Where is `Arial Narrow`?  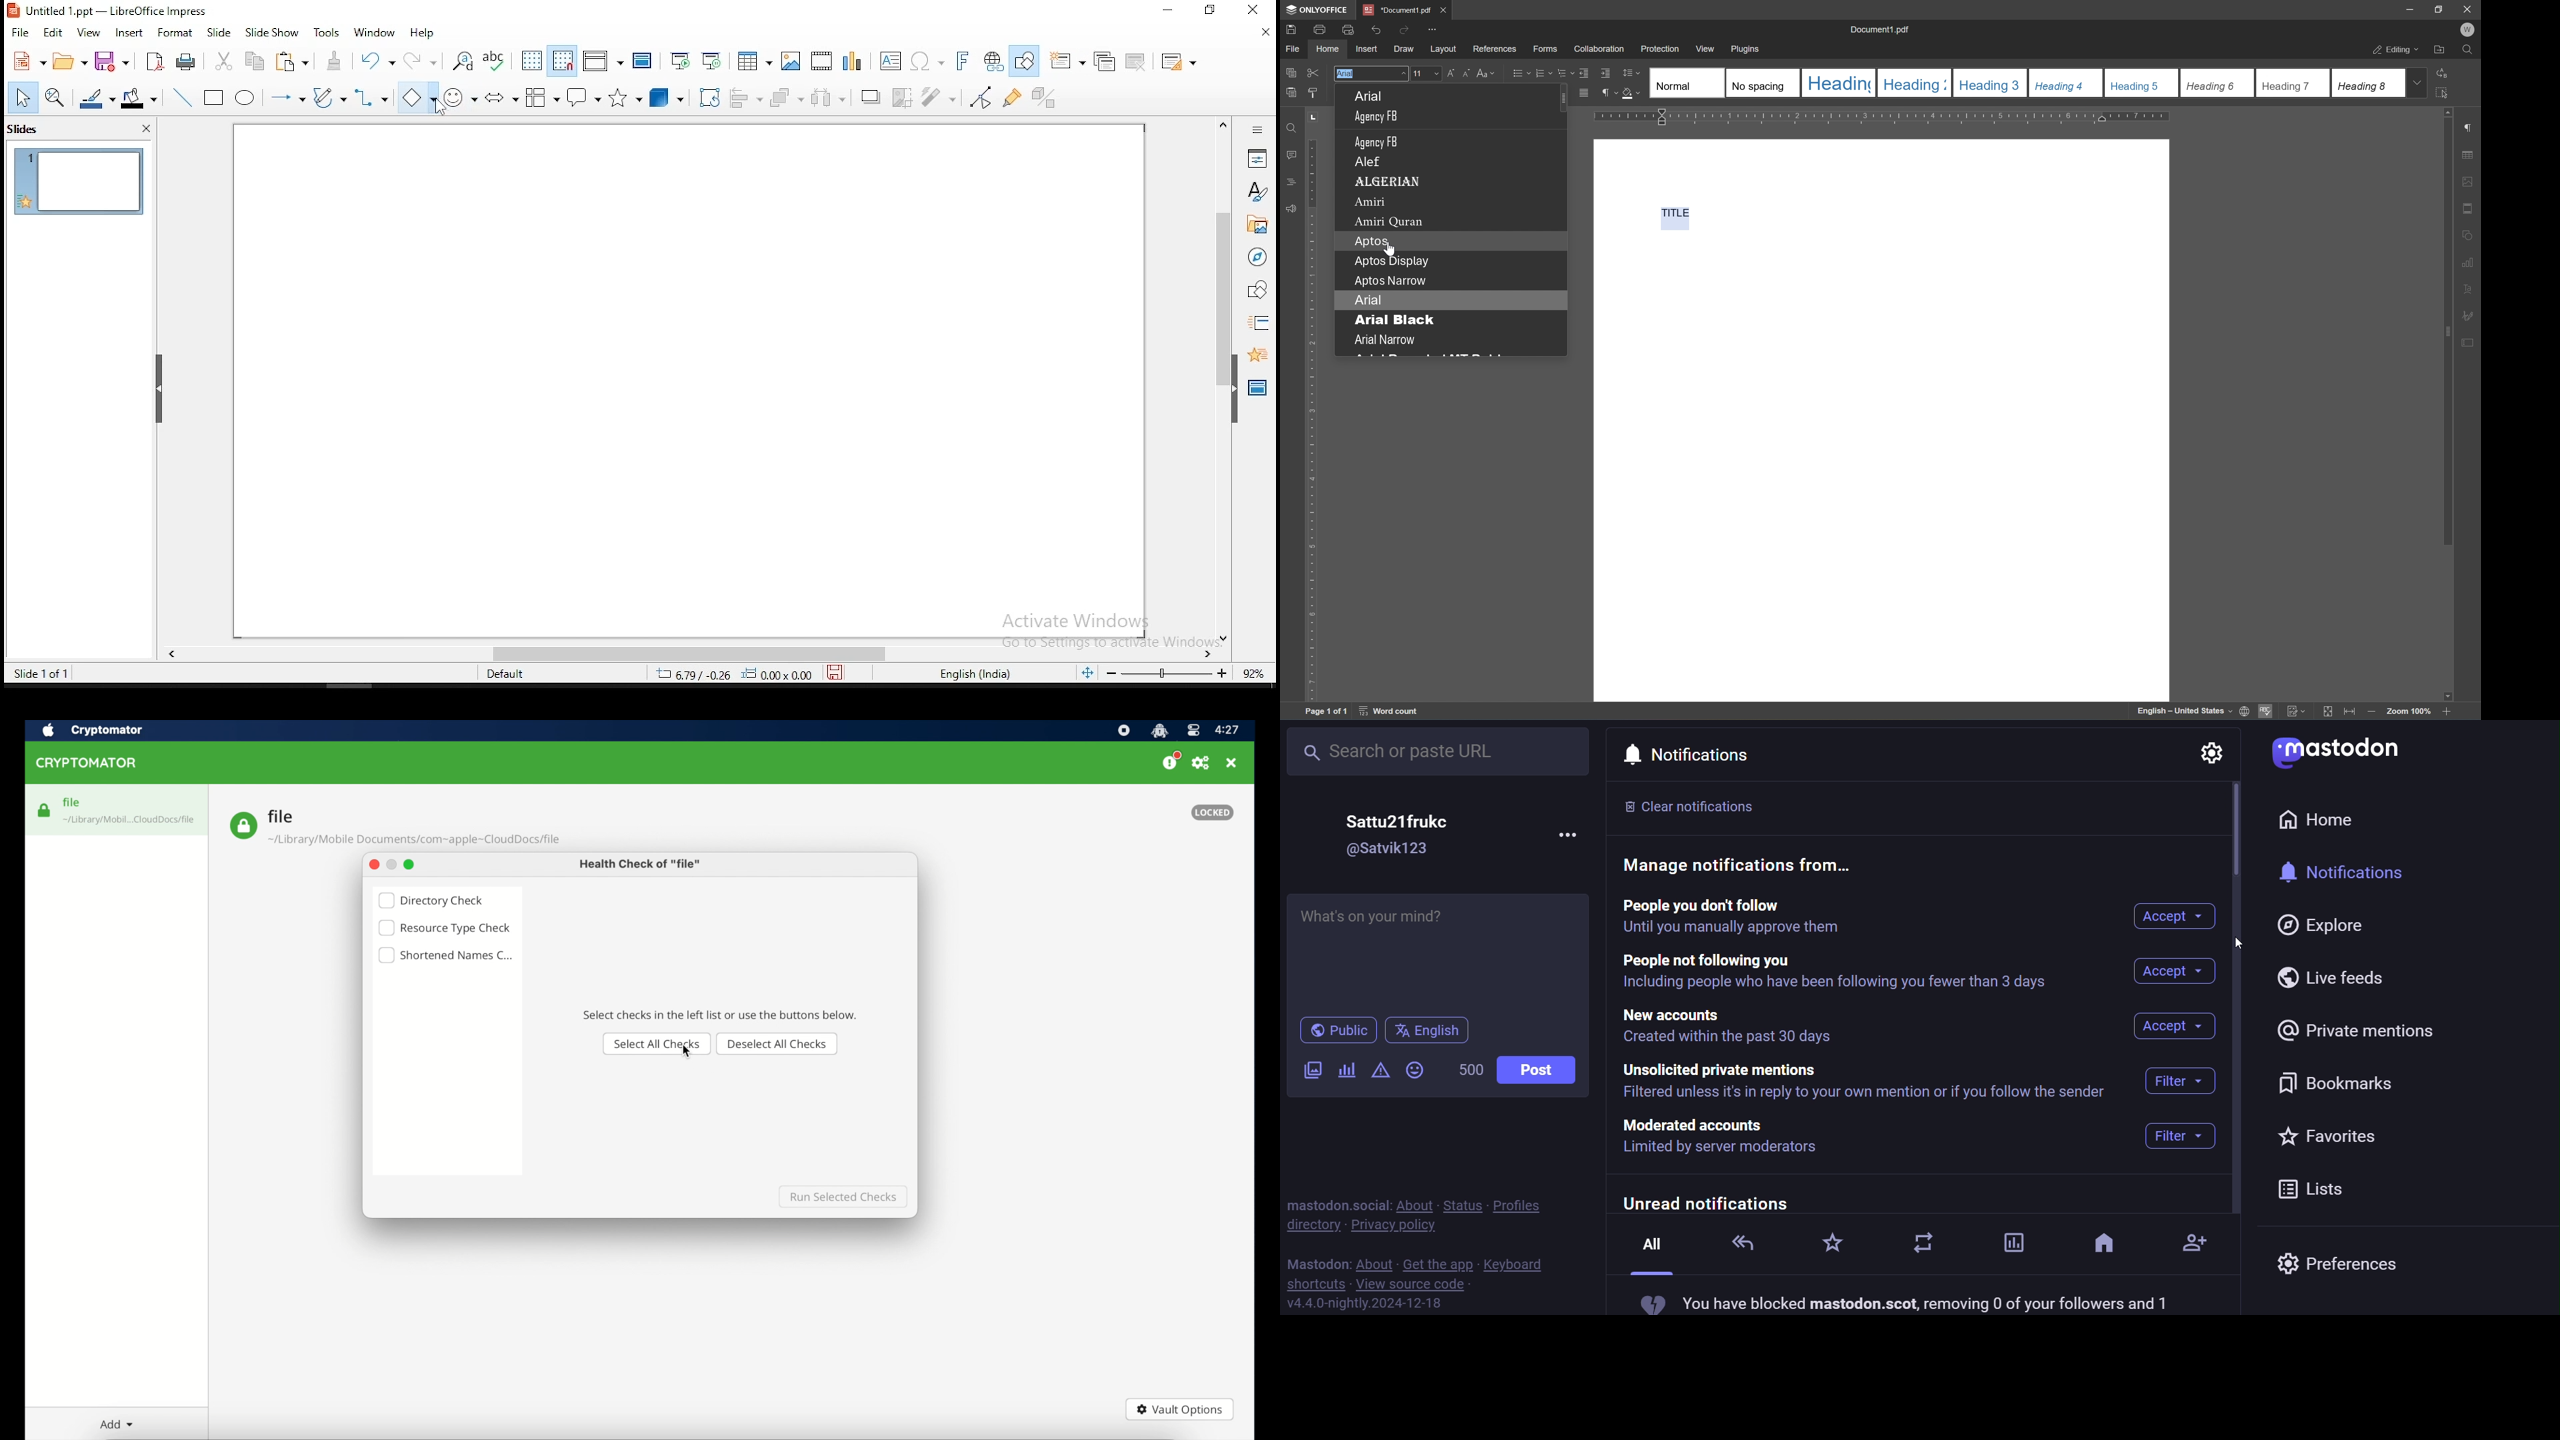
Arial Narrow is located at coordinates (1453, 343).